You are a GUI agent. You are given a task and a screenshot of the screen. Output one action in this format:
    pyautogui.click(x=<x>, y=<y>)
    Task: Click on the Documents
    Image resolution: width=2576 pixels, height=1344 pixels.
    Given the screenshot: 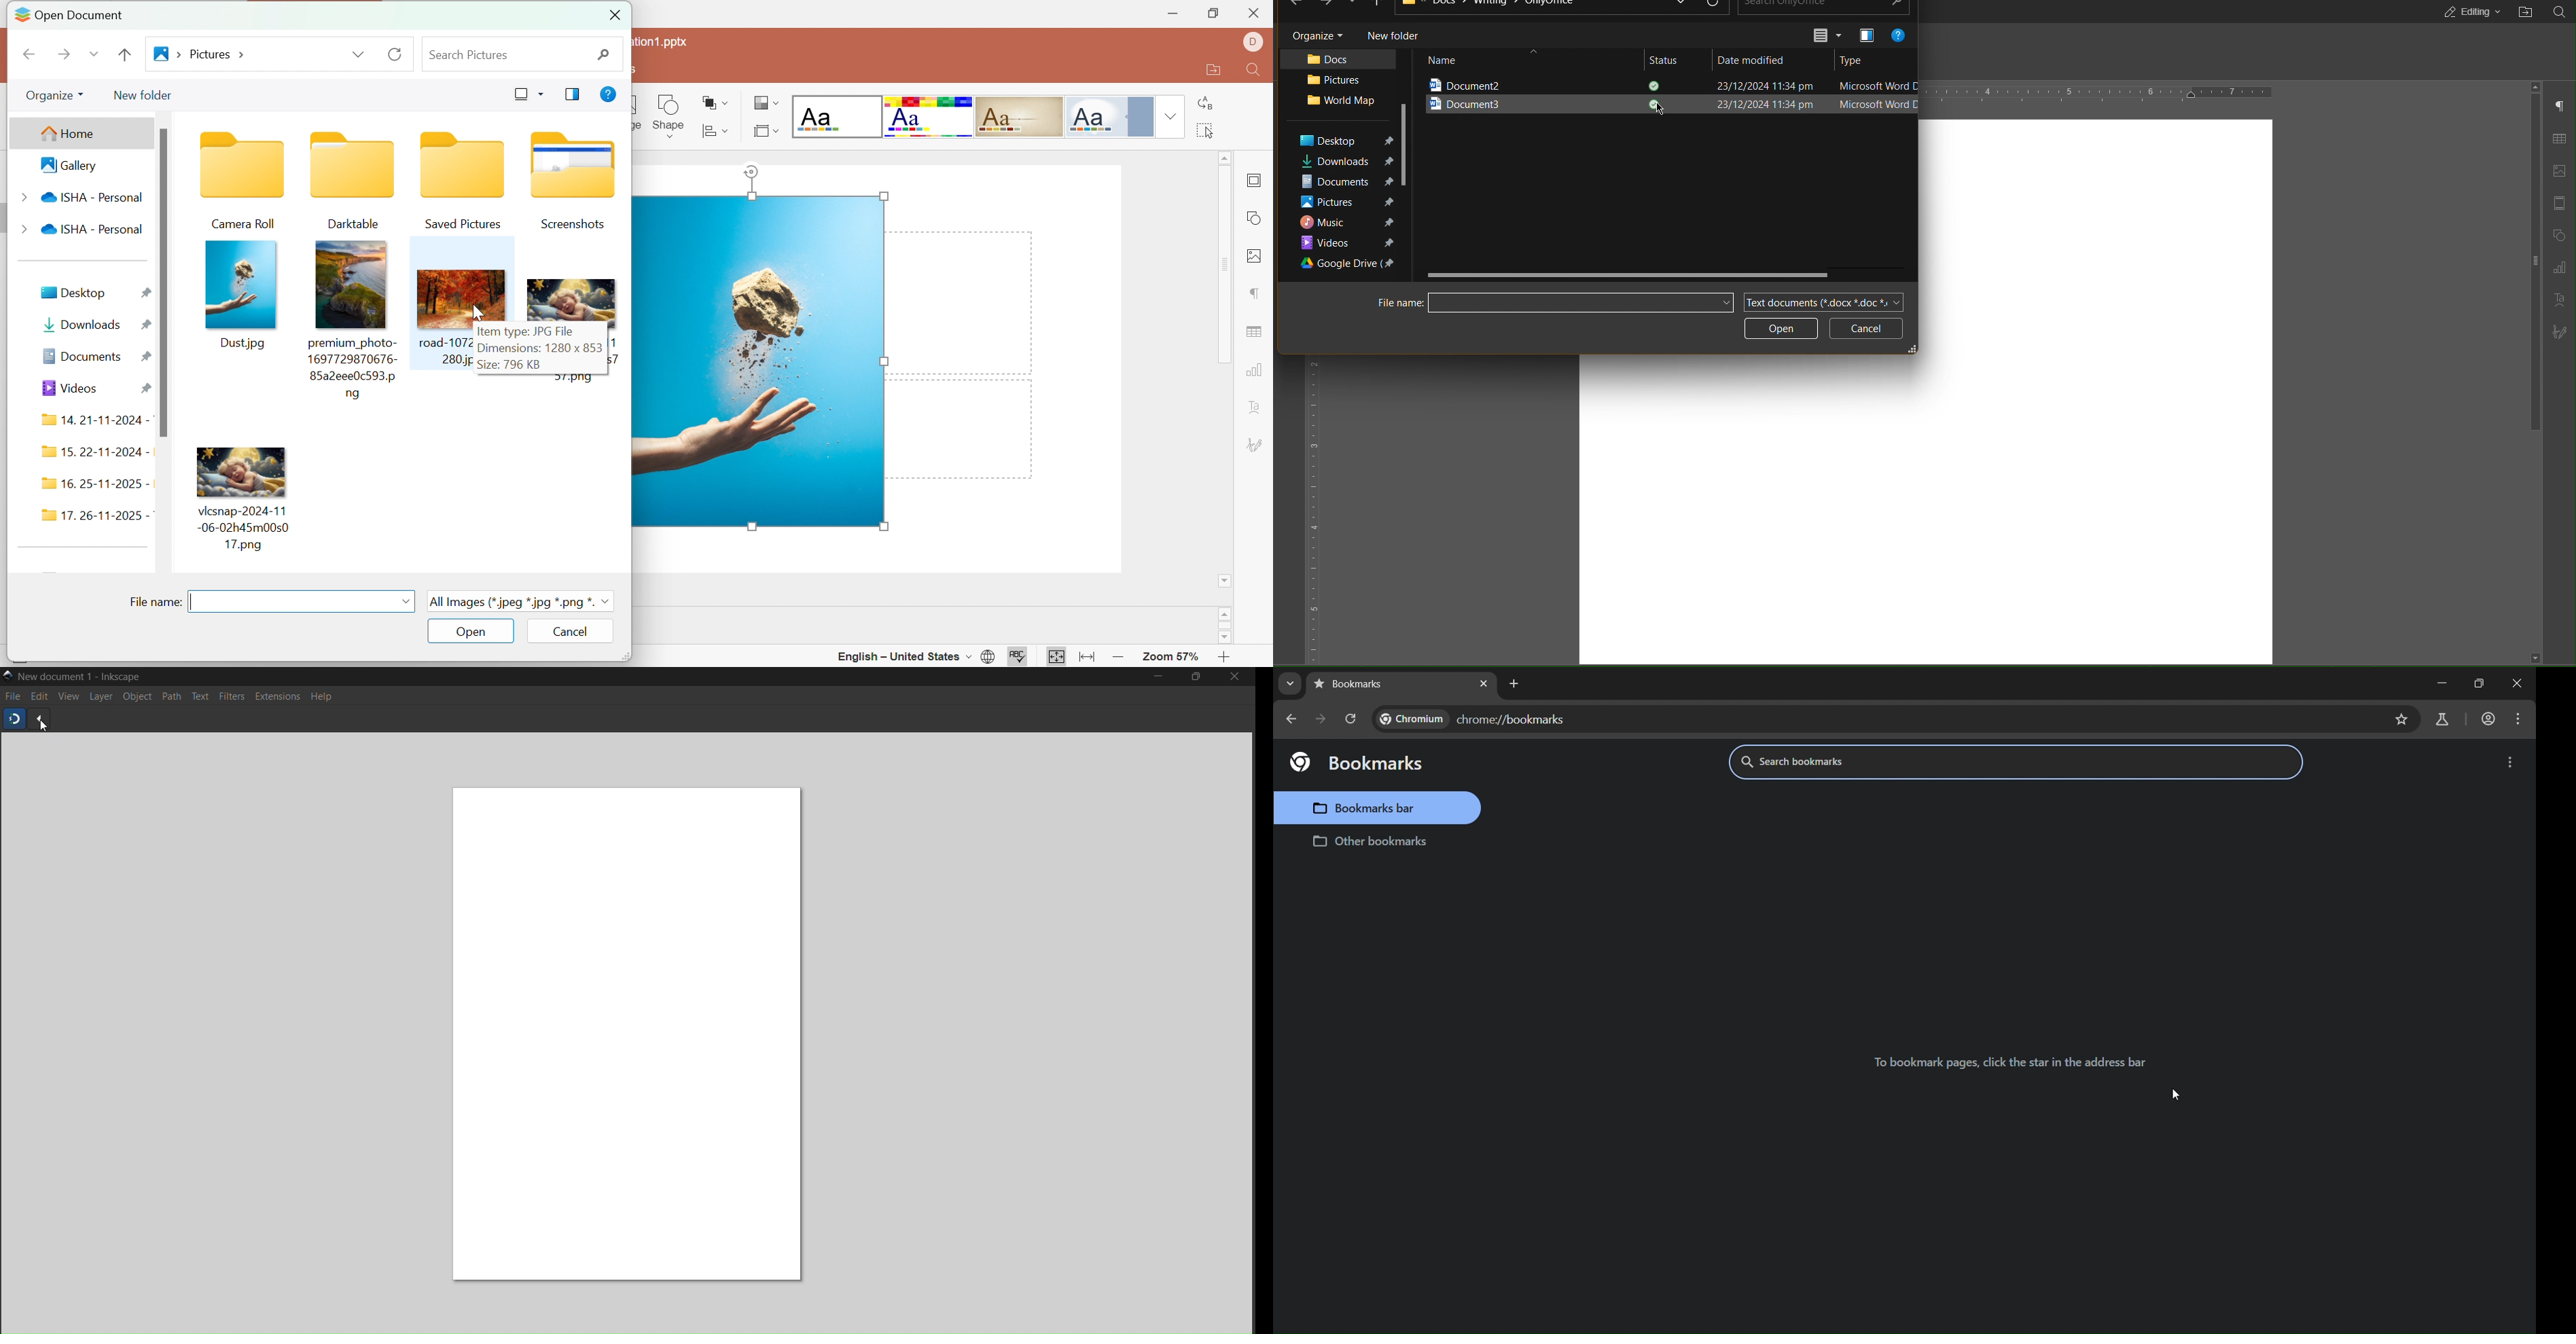 What is the action you would take?
    pyautogui.click(x=82, y=356)
    